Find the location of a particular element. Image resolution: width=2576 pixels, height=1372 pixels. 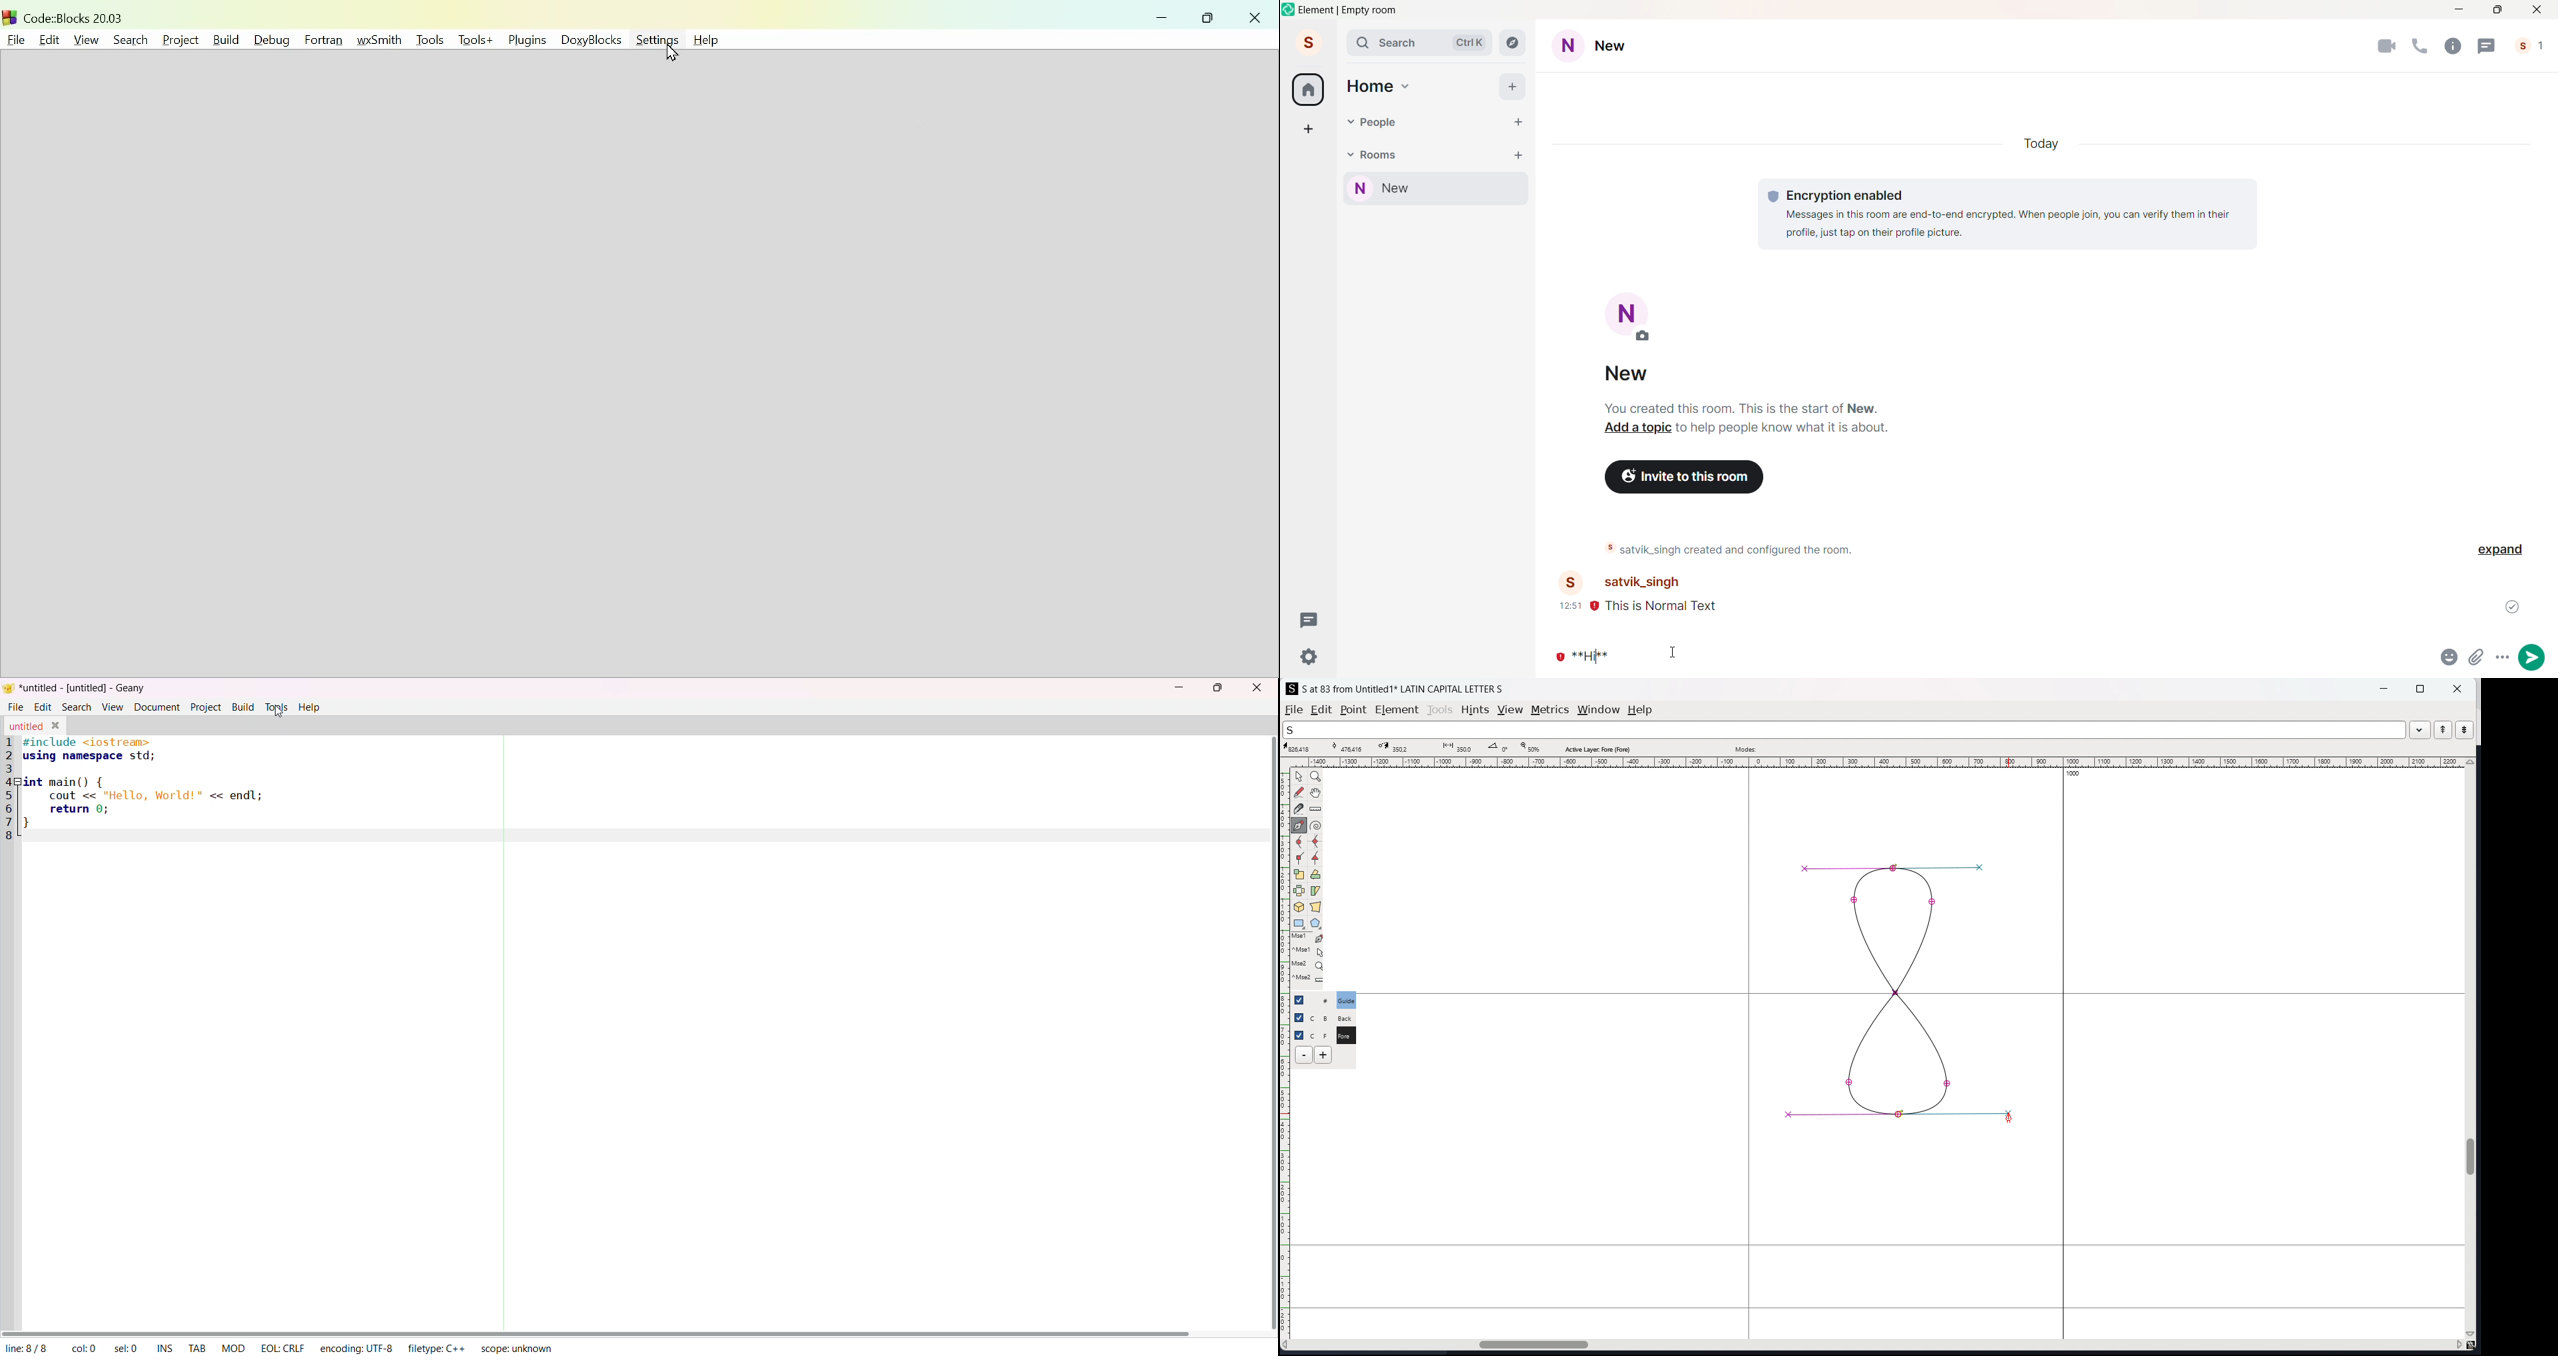

add a corner point is located at coordinates (1299, 859).